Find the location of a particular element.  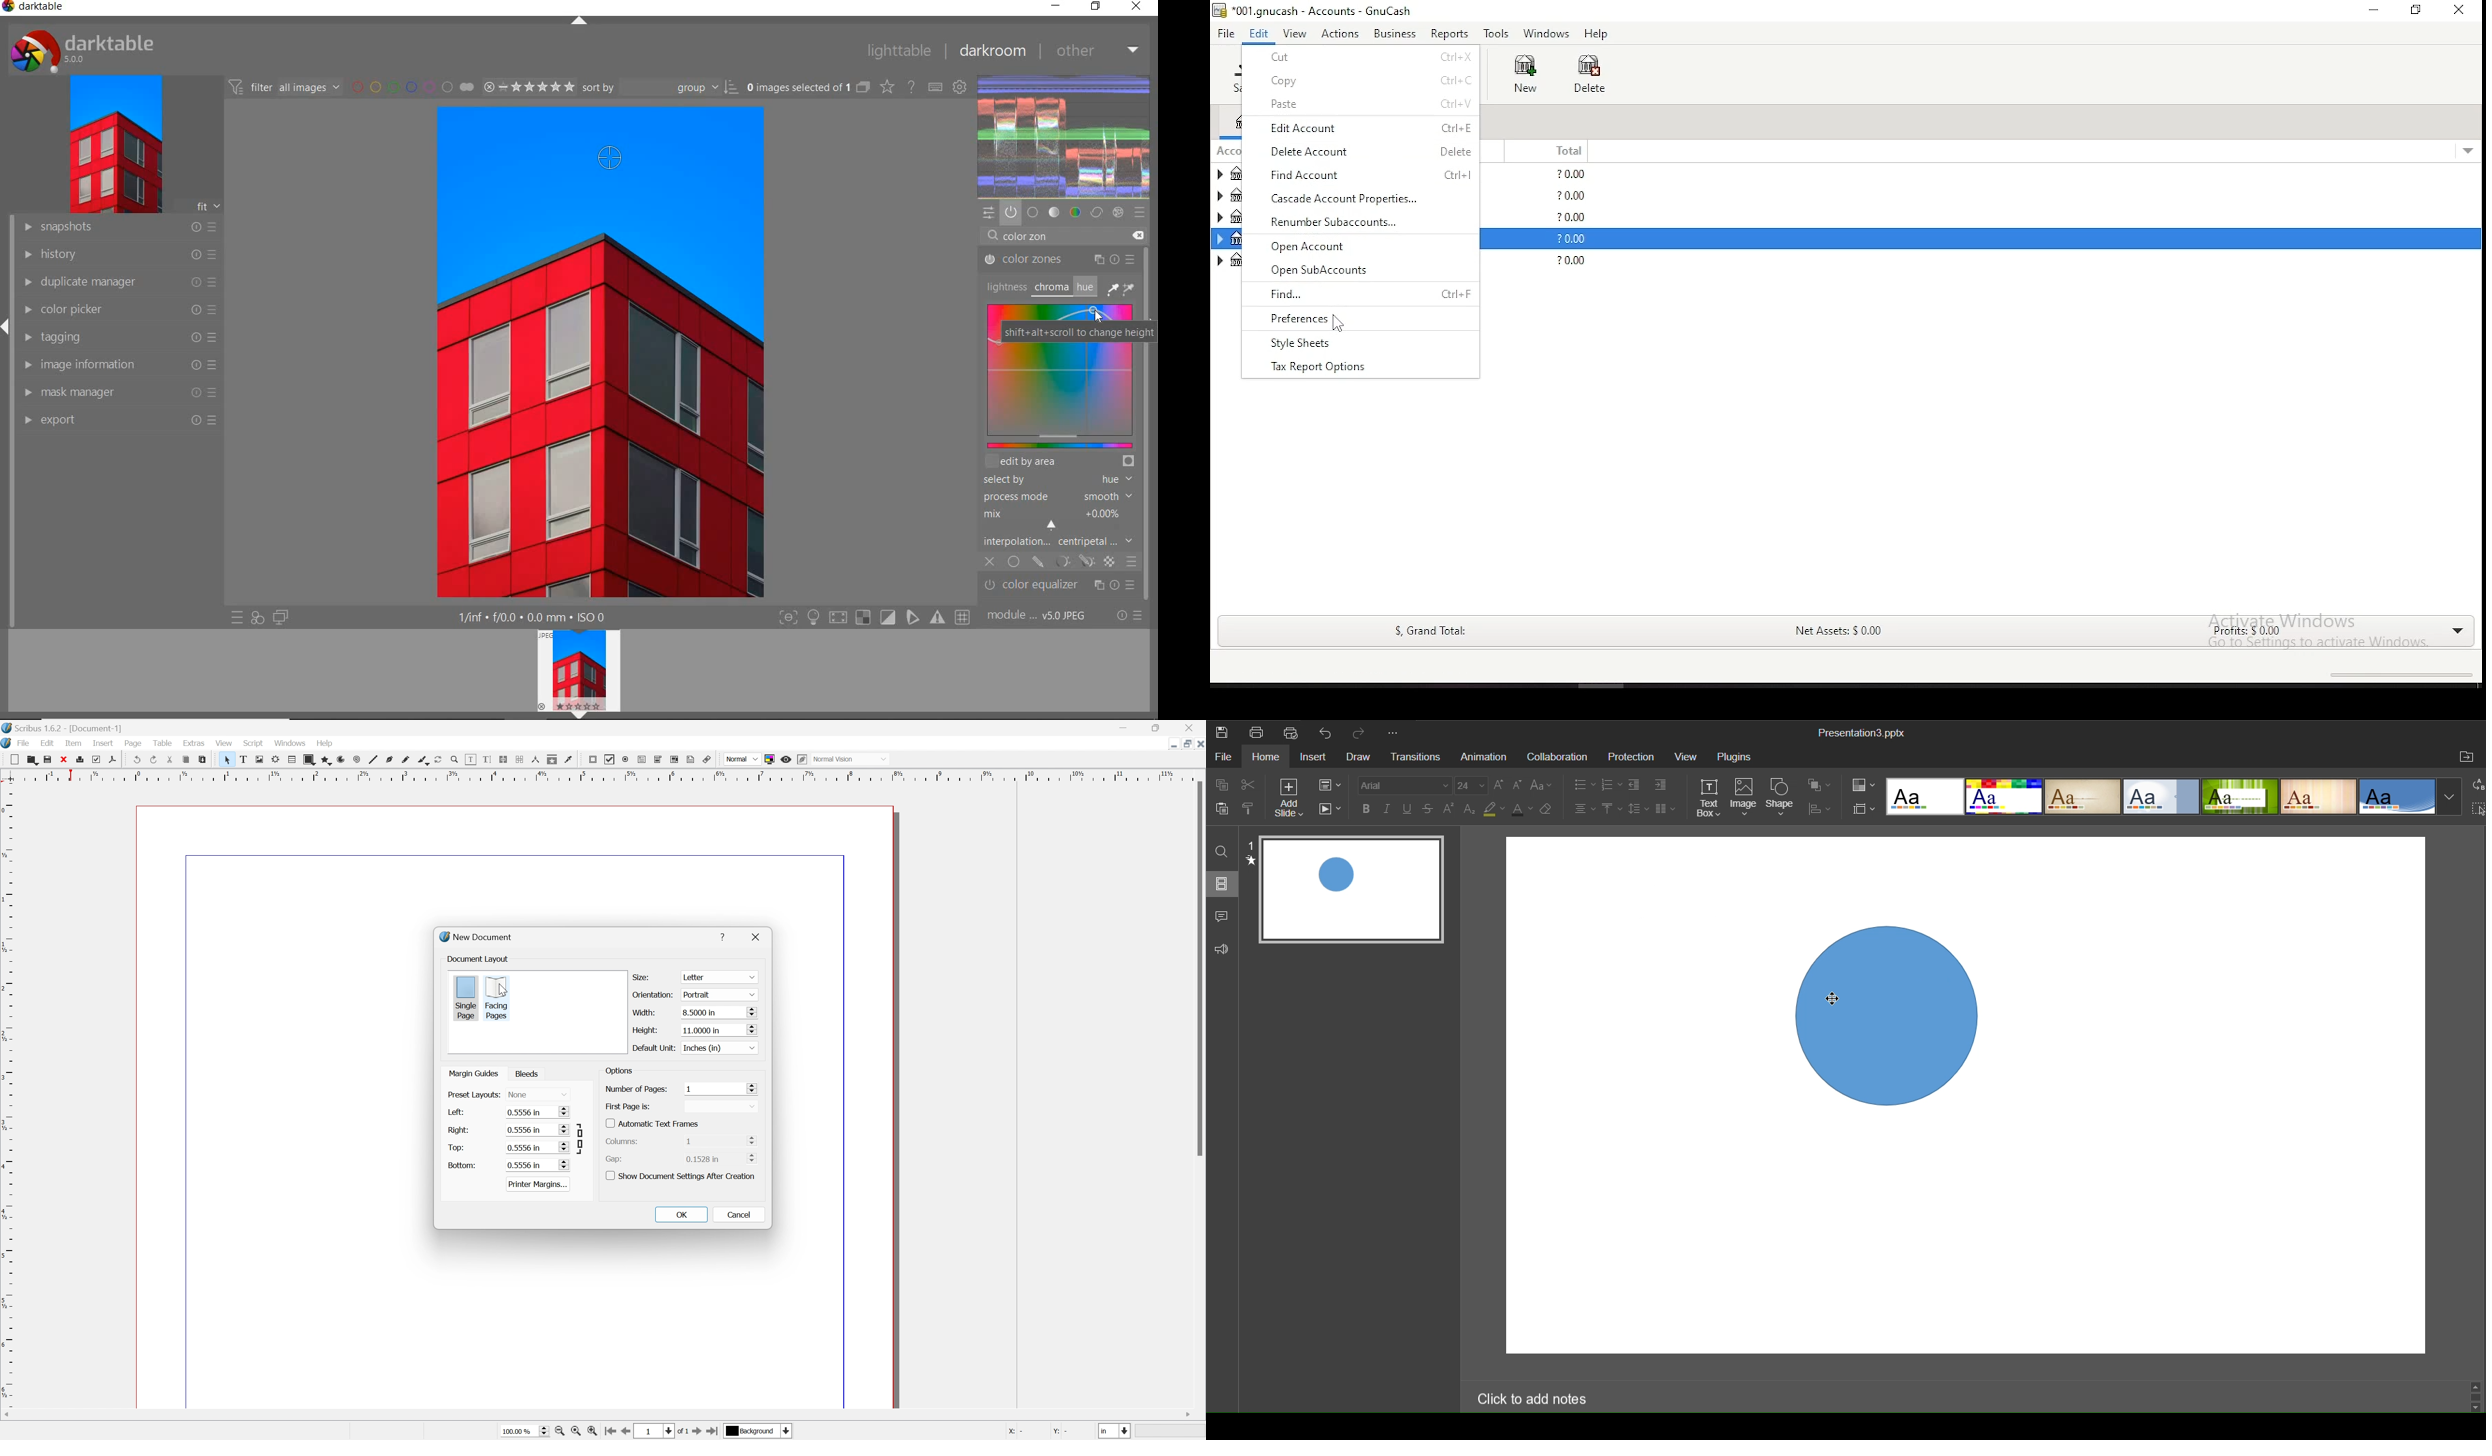

selected image is located at coordinates (601, 397).